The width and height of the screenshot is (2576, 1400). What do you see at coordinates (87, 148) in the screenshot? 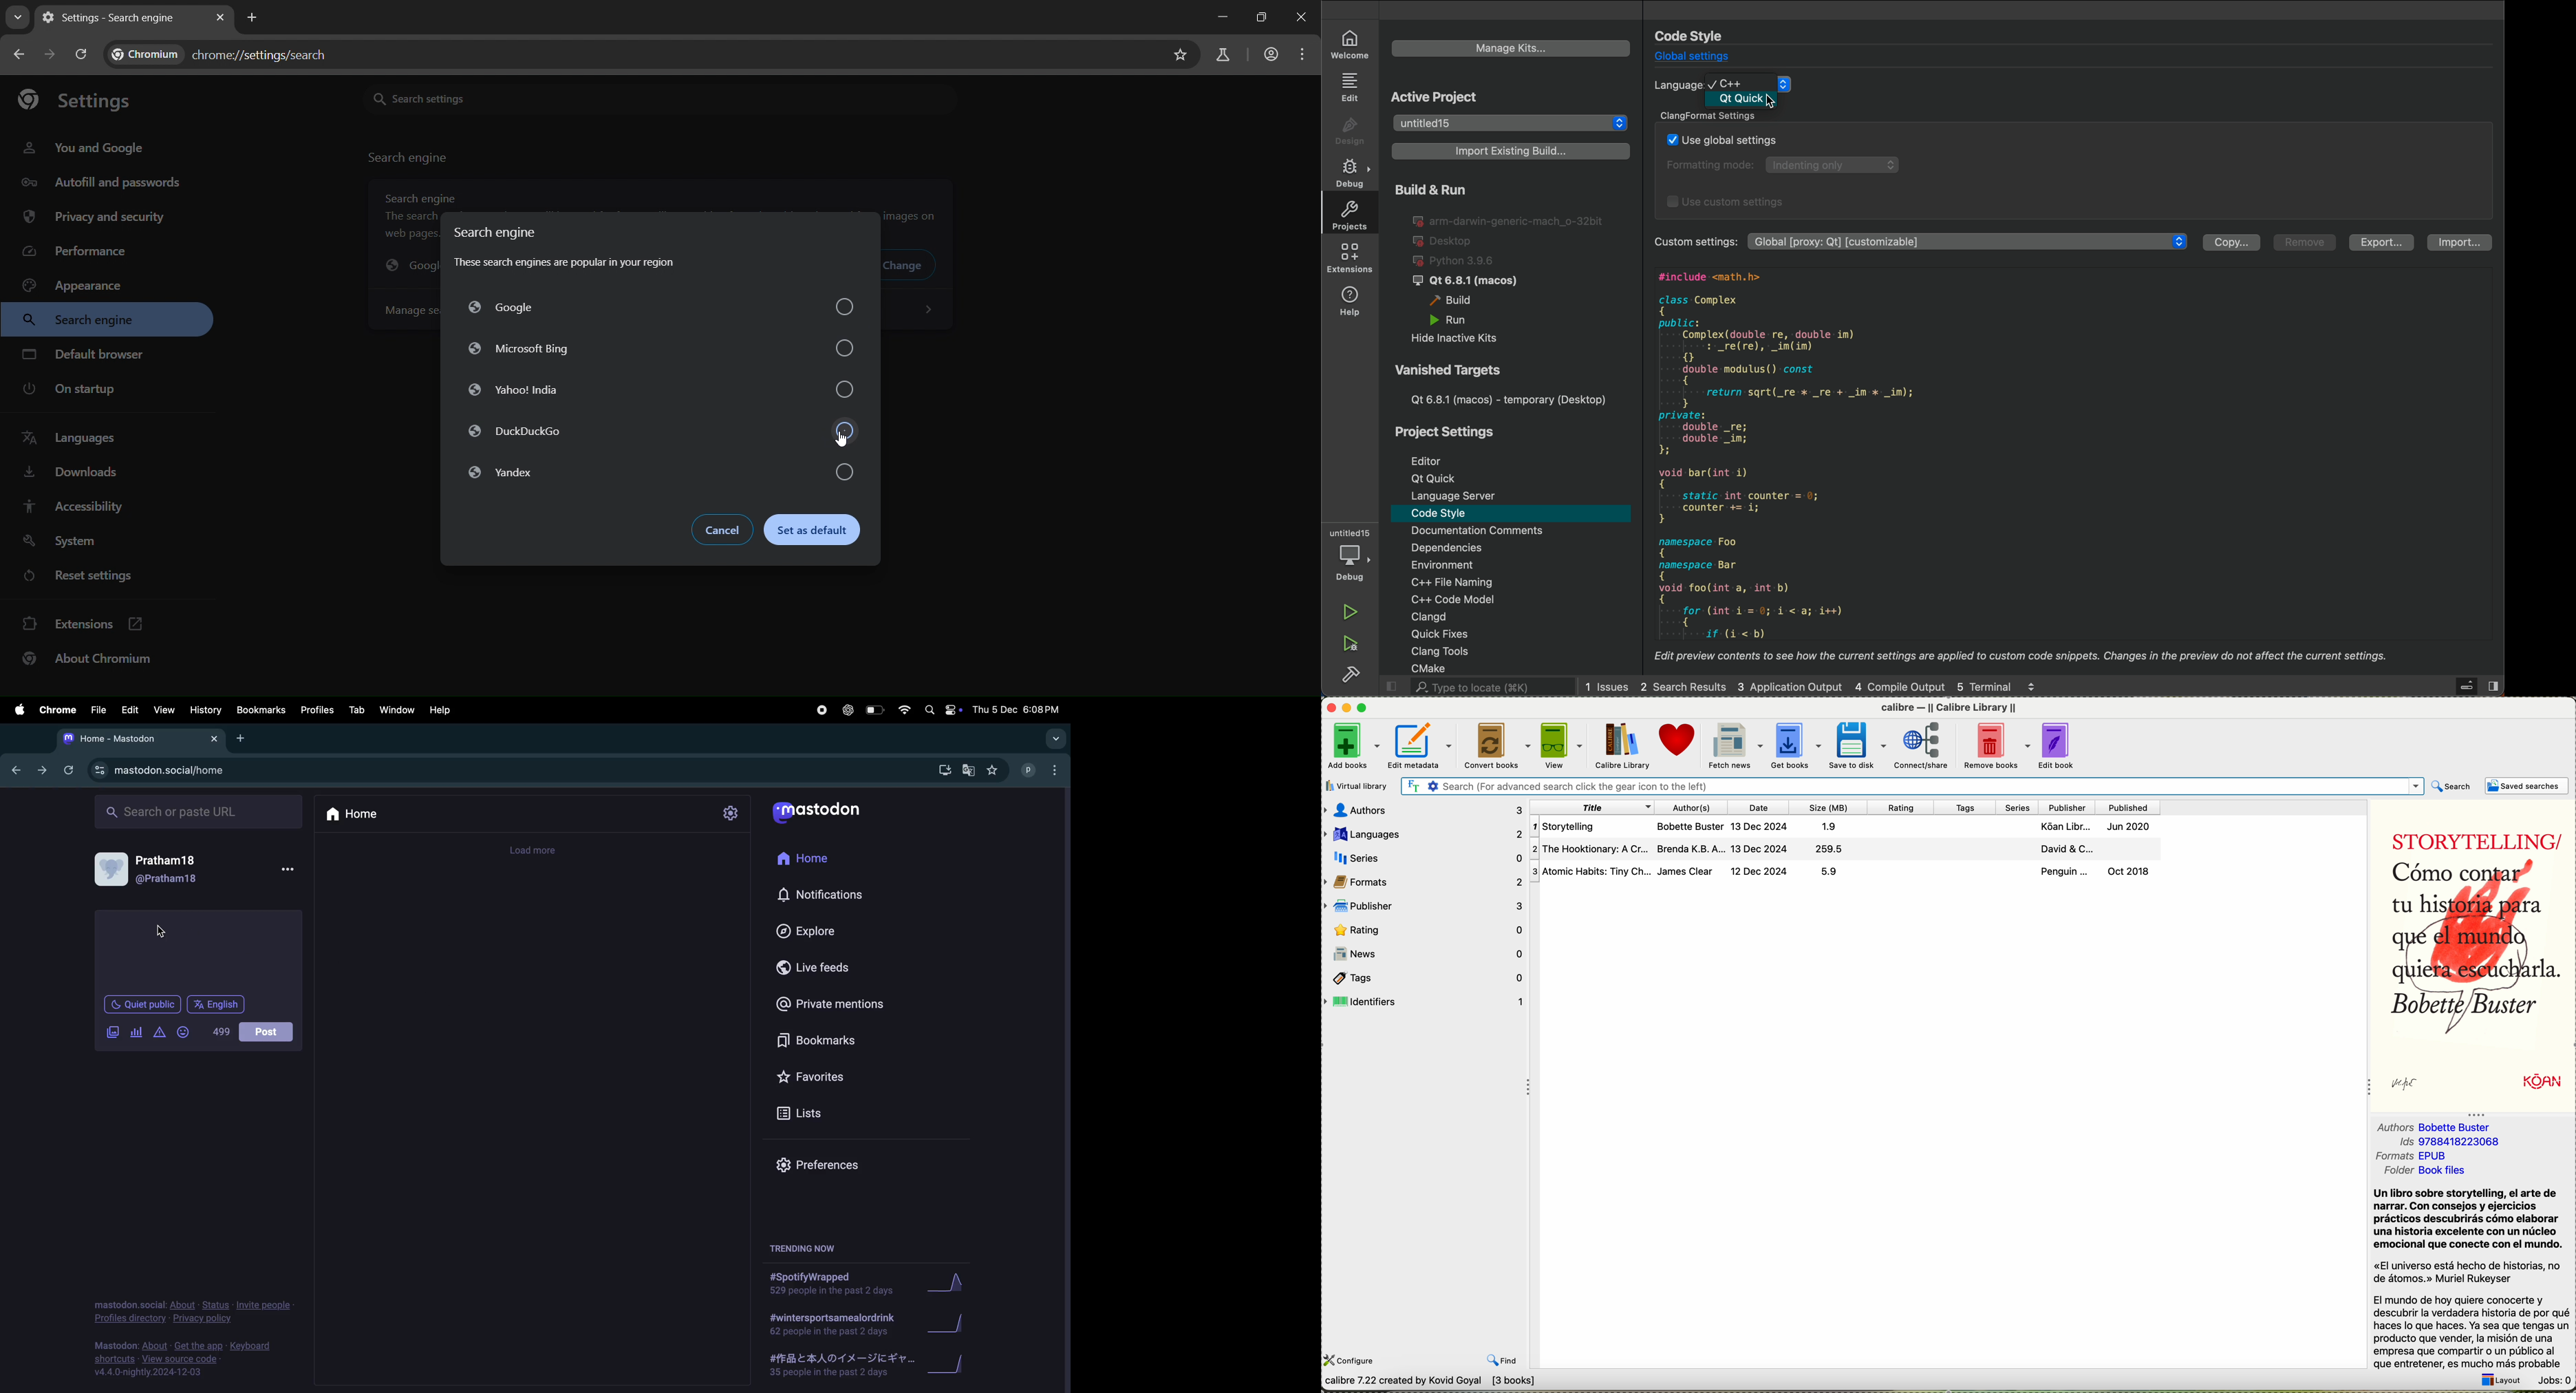
I see `you and google` at bounding box center [87, 148].